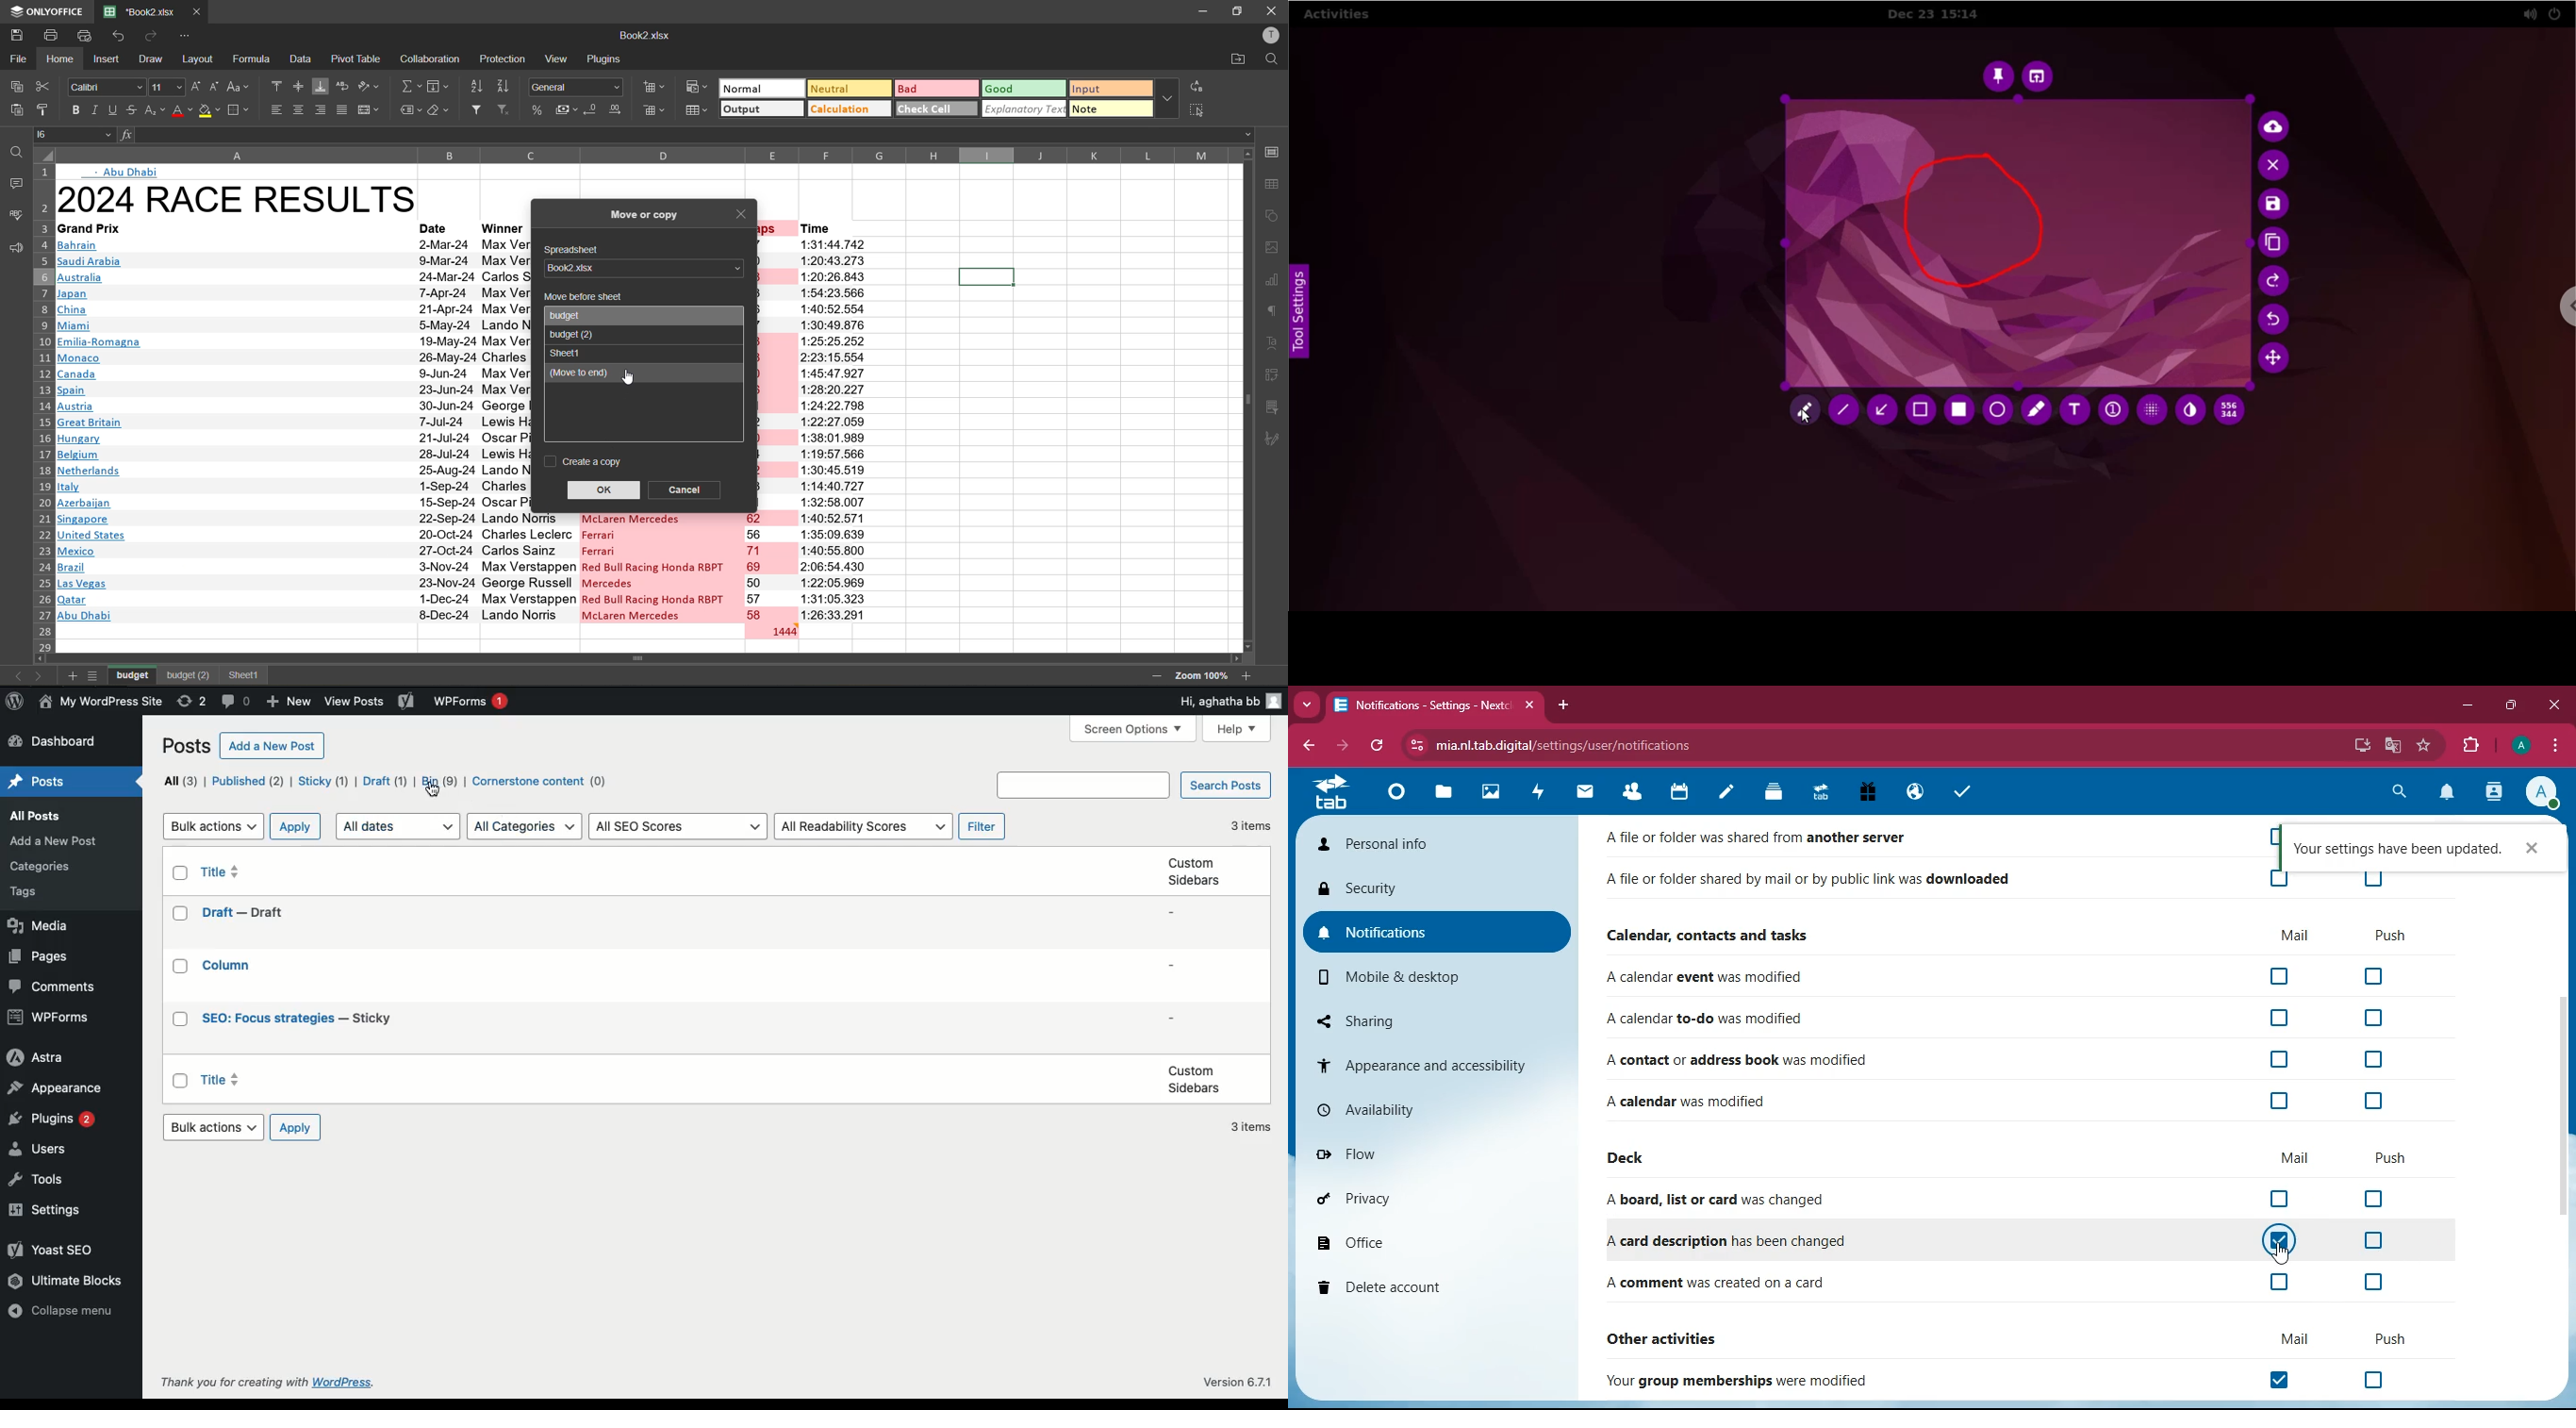 The height and width of the screenshot is (1428, 2576). What do you see at coordinates (632, 378) in the screenshot?
I see `cursor` at bounding box center [632, 378].